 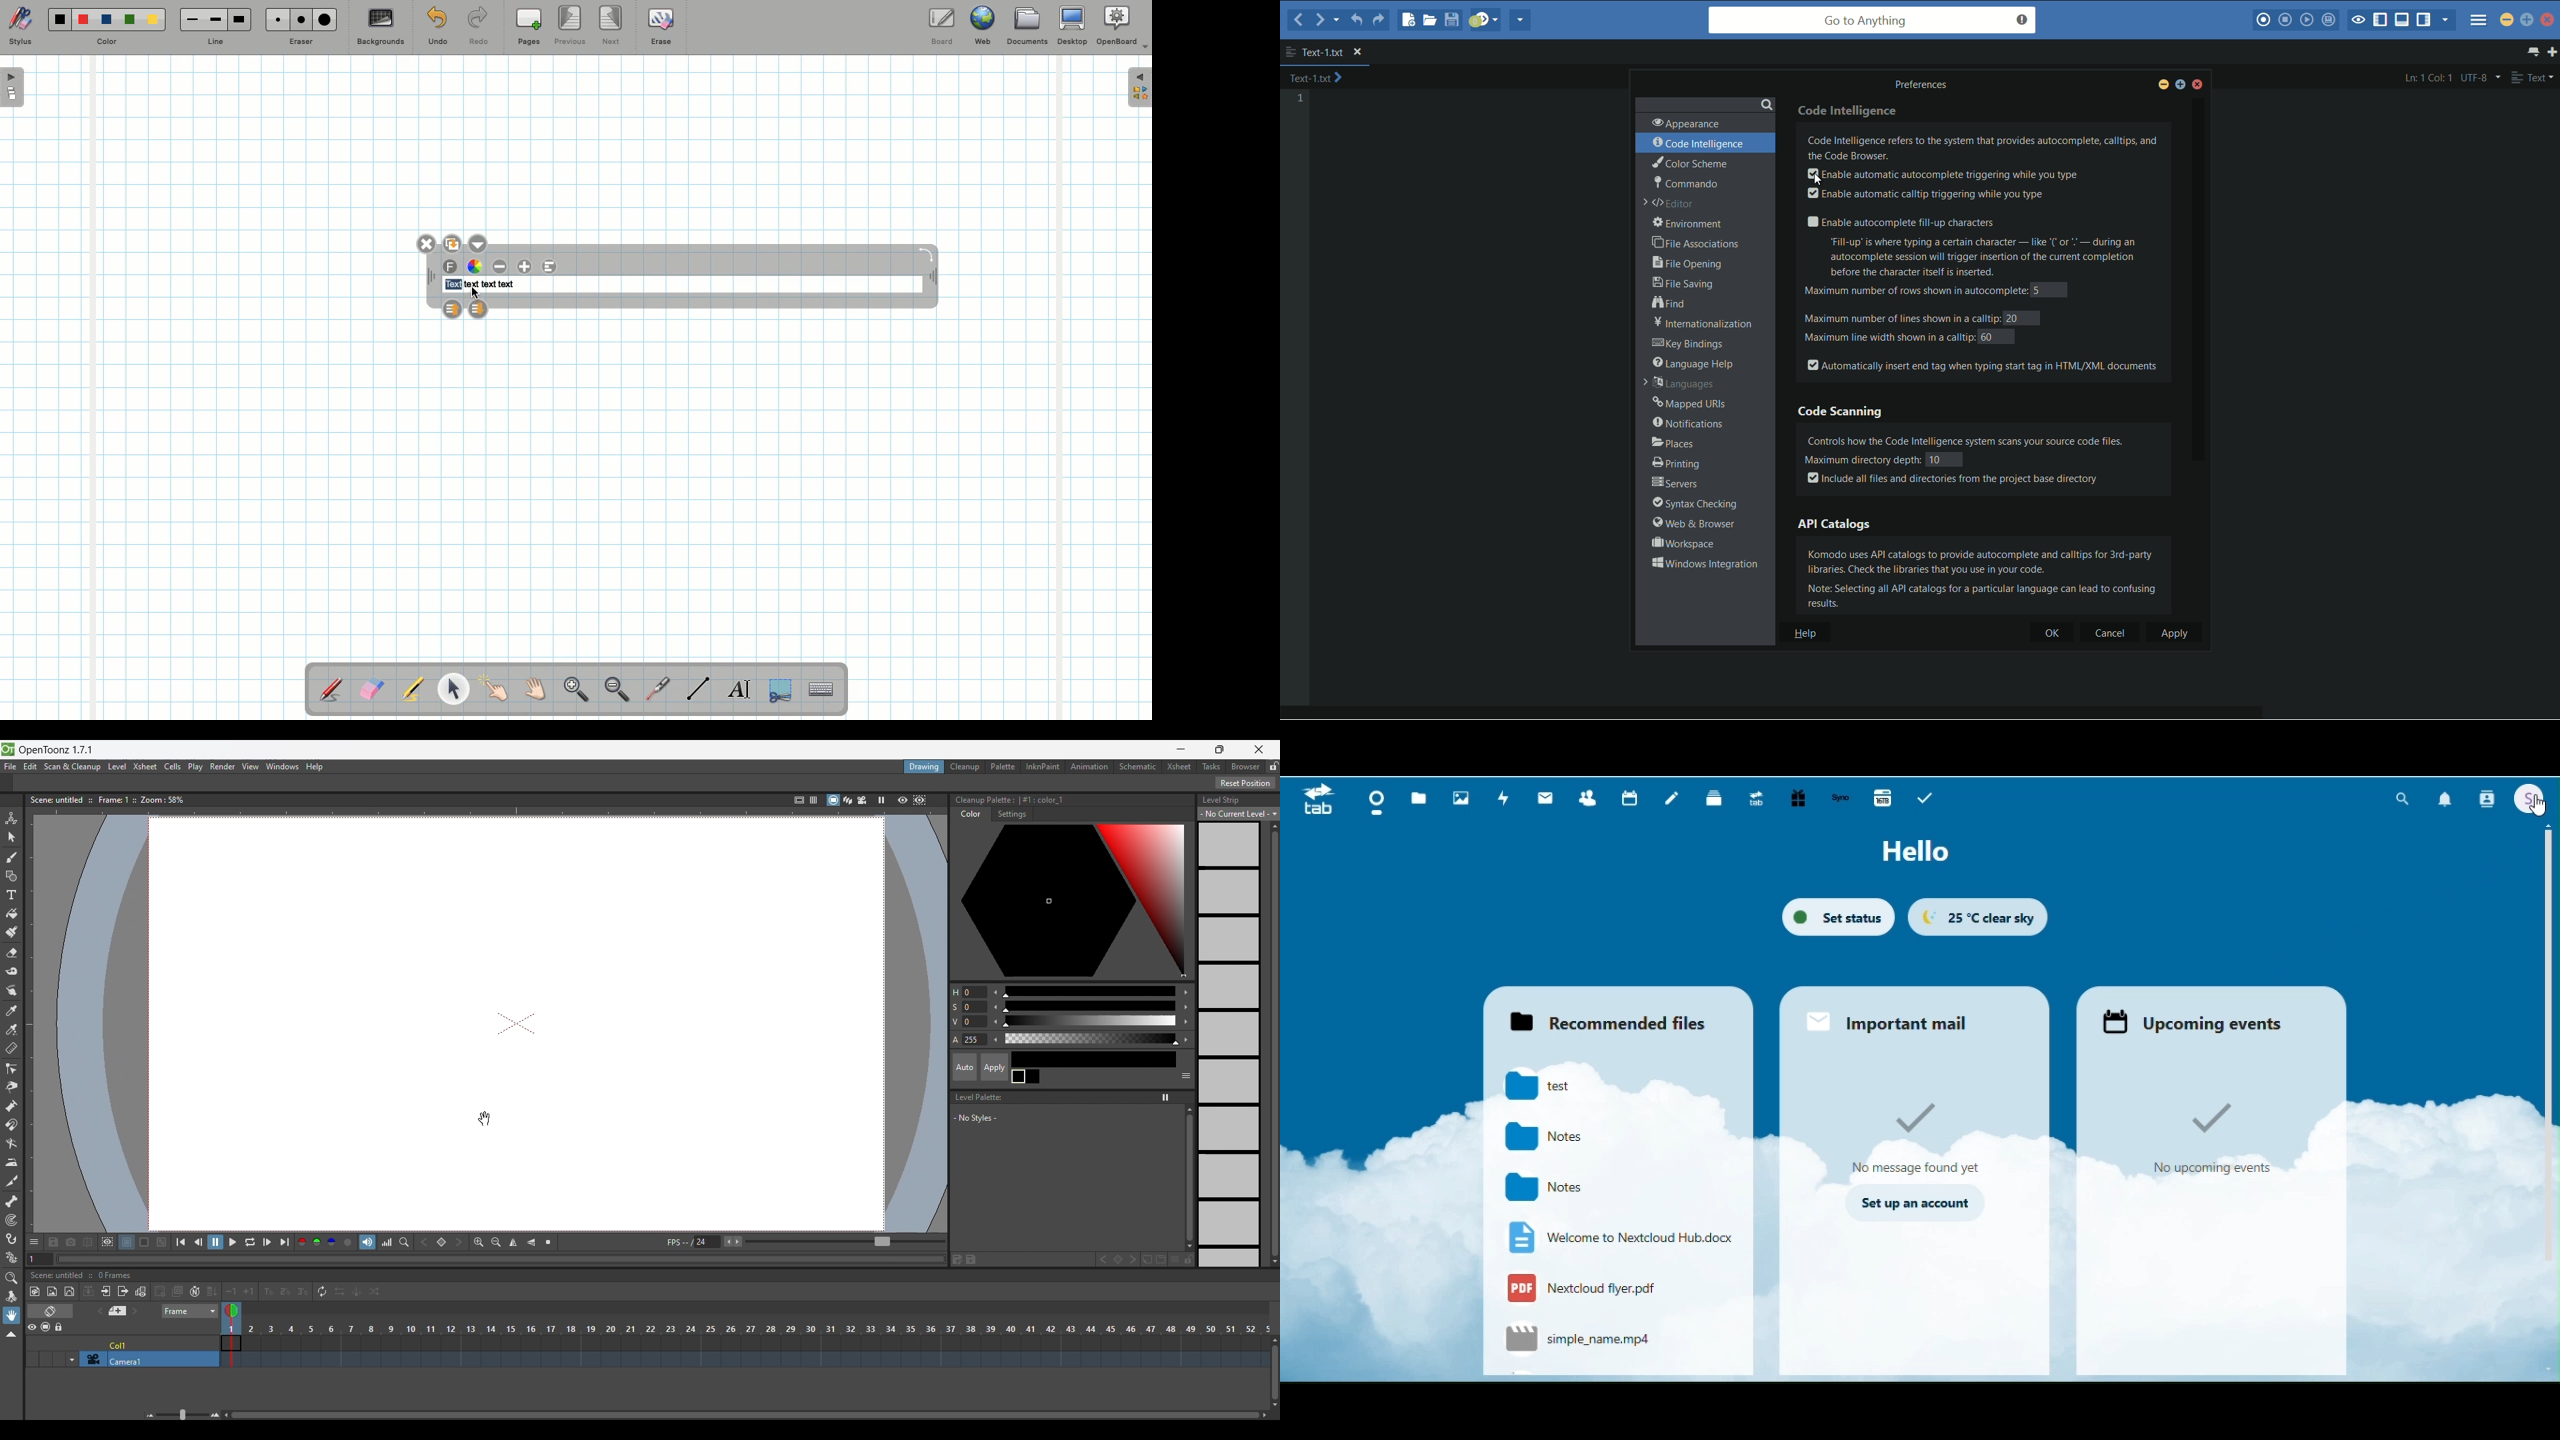 I want to click on OpenToonz version, so click(x=57, y=750).